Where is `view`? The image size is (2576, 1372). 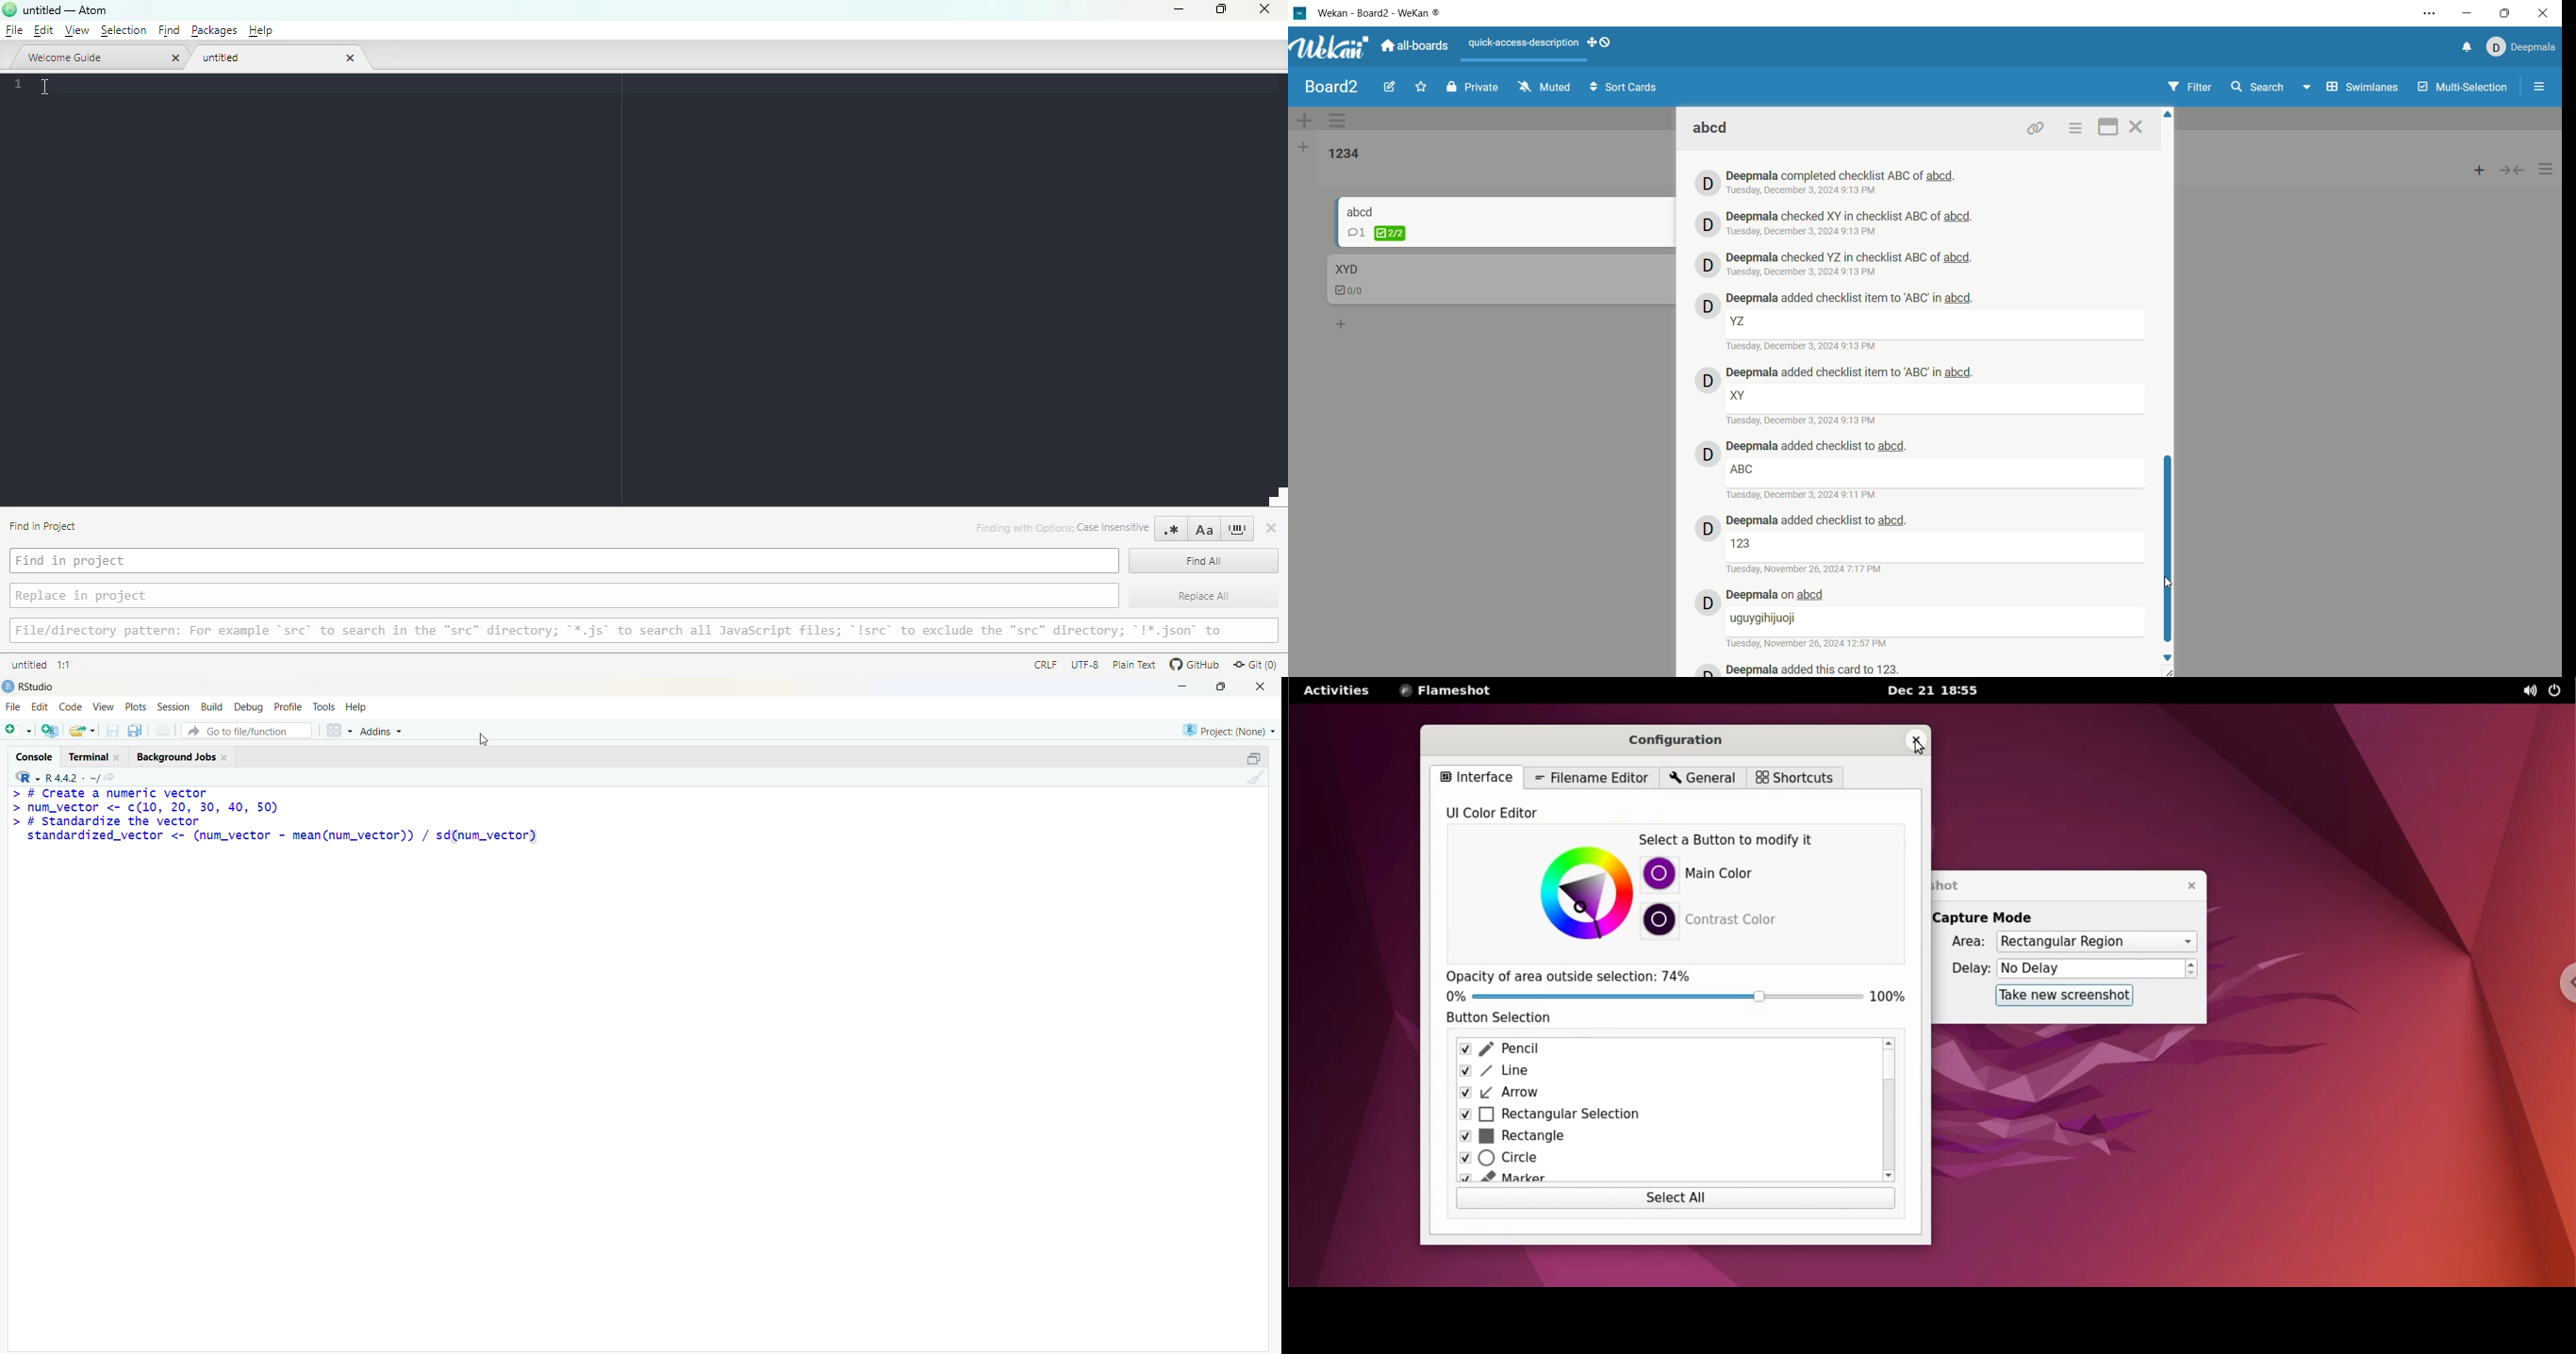 view is located at coordinates (103, 707).